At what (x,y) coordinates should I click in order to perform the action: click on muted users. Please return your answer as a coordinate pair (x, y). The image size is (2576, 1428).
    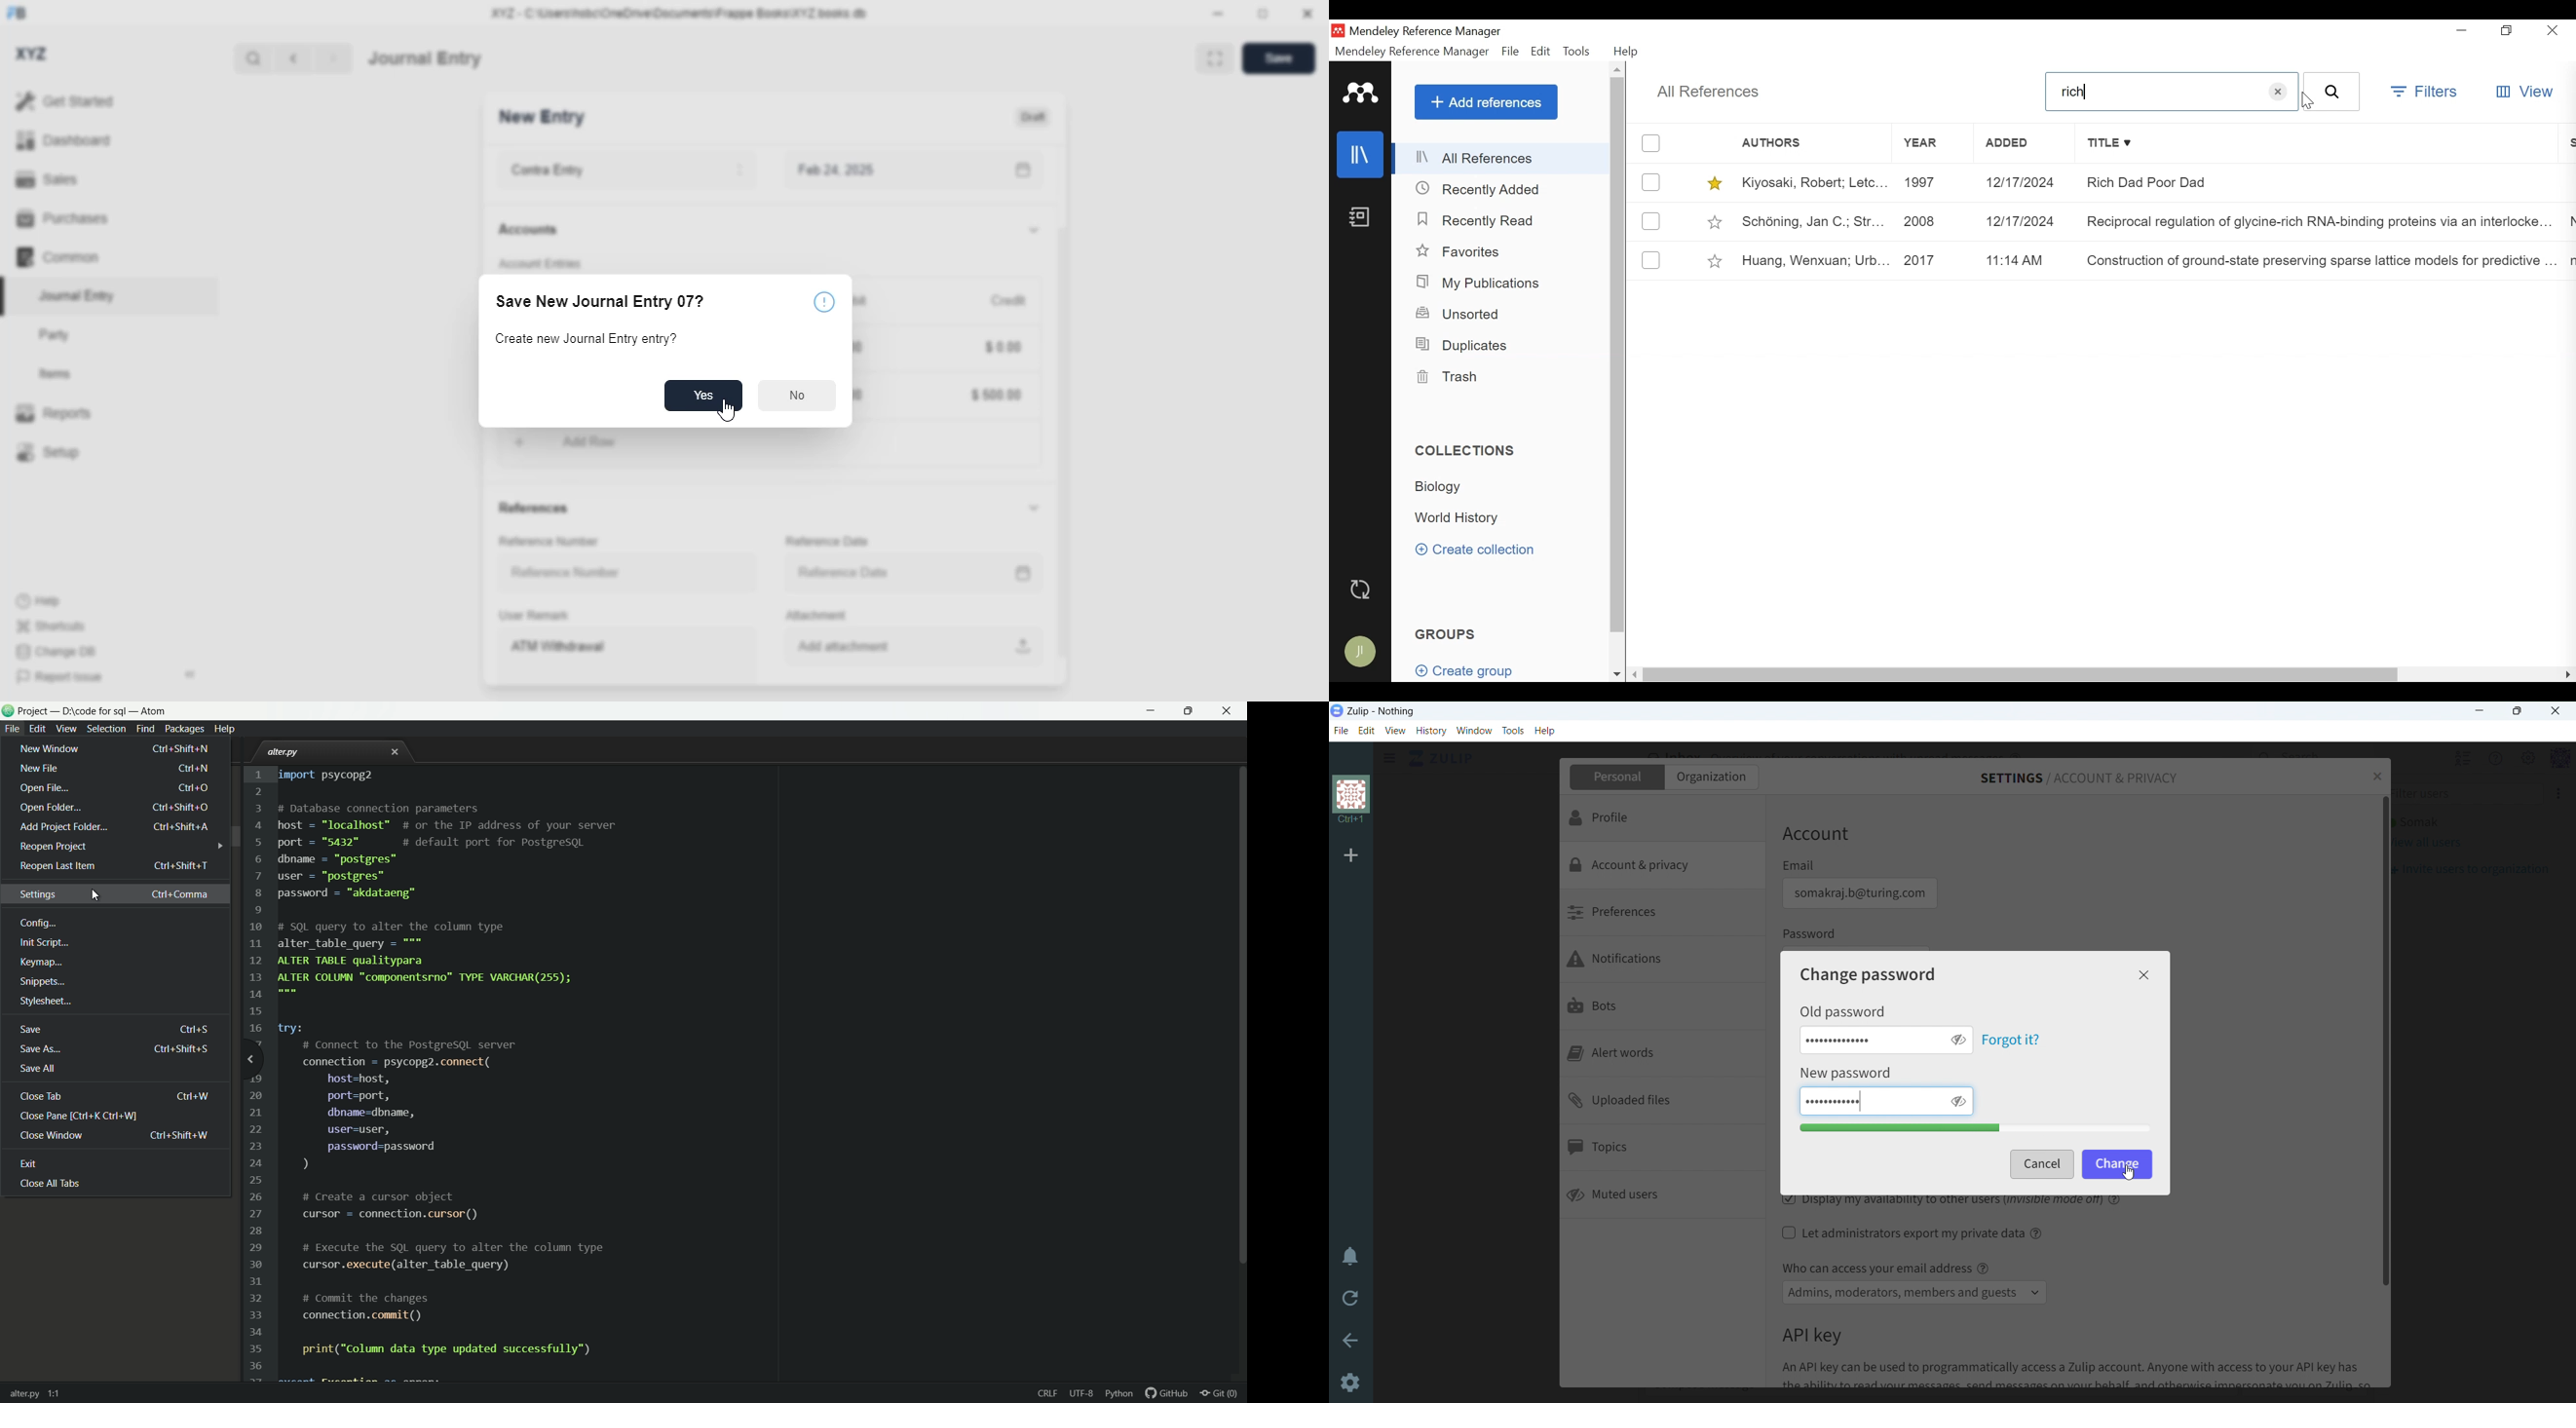
    Looking at the image, I should click on (1663, 1196).